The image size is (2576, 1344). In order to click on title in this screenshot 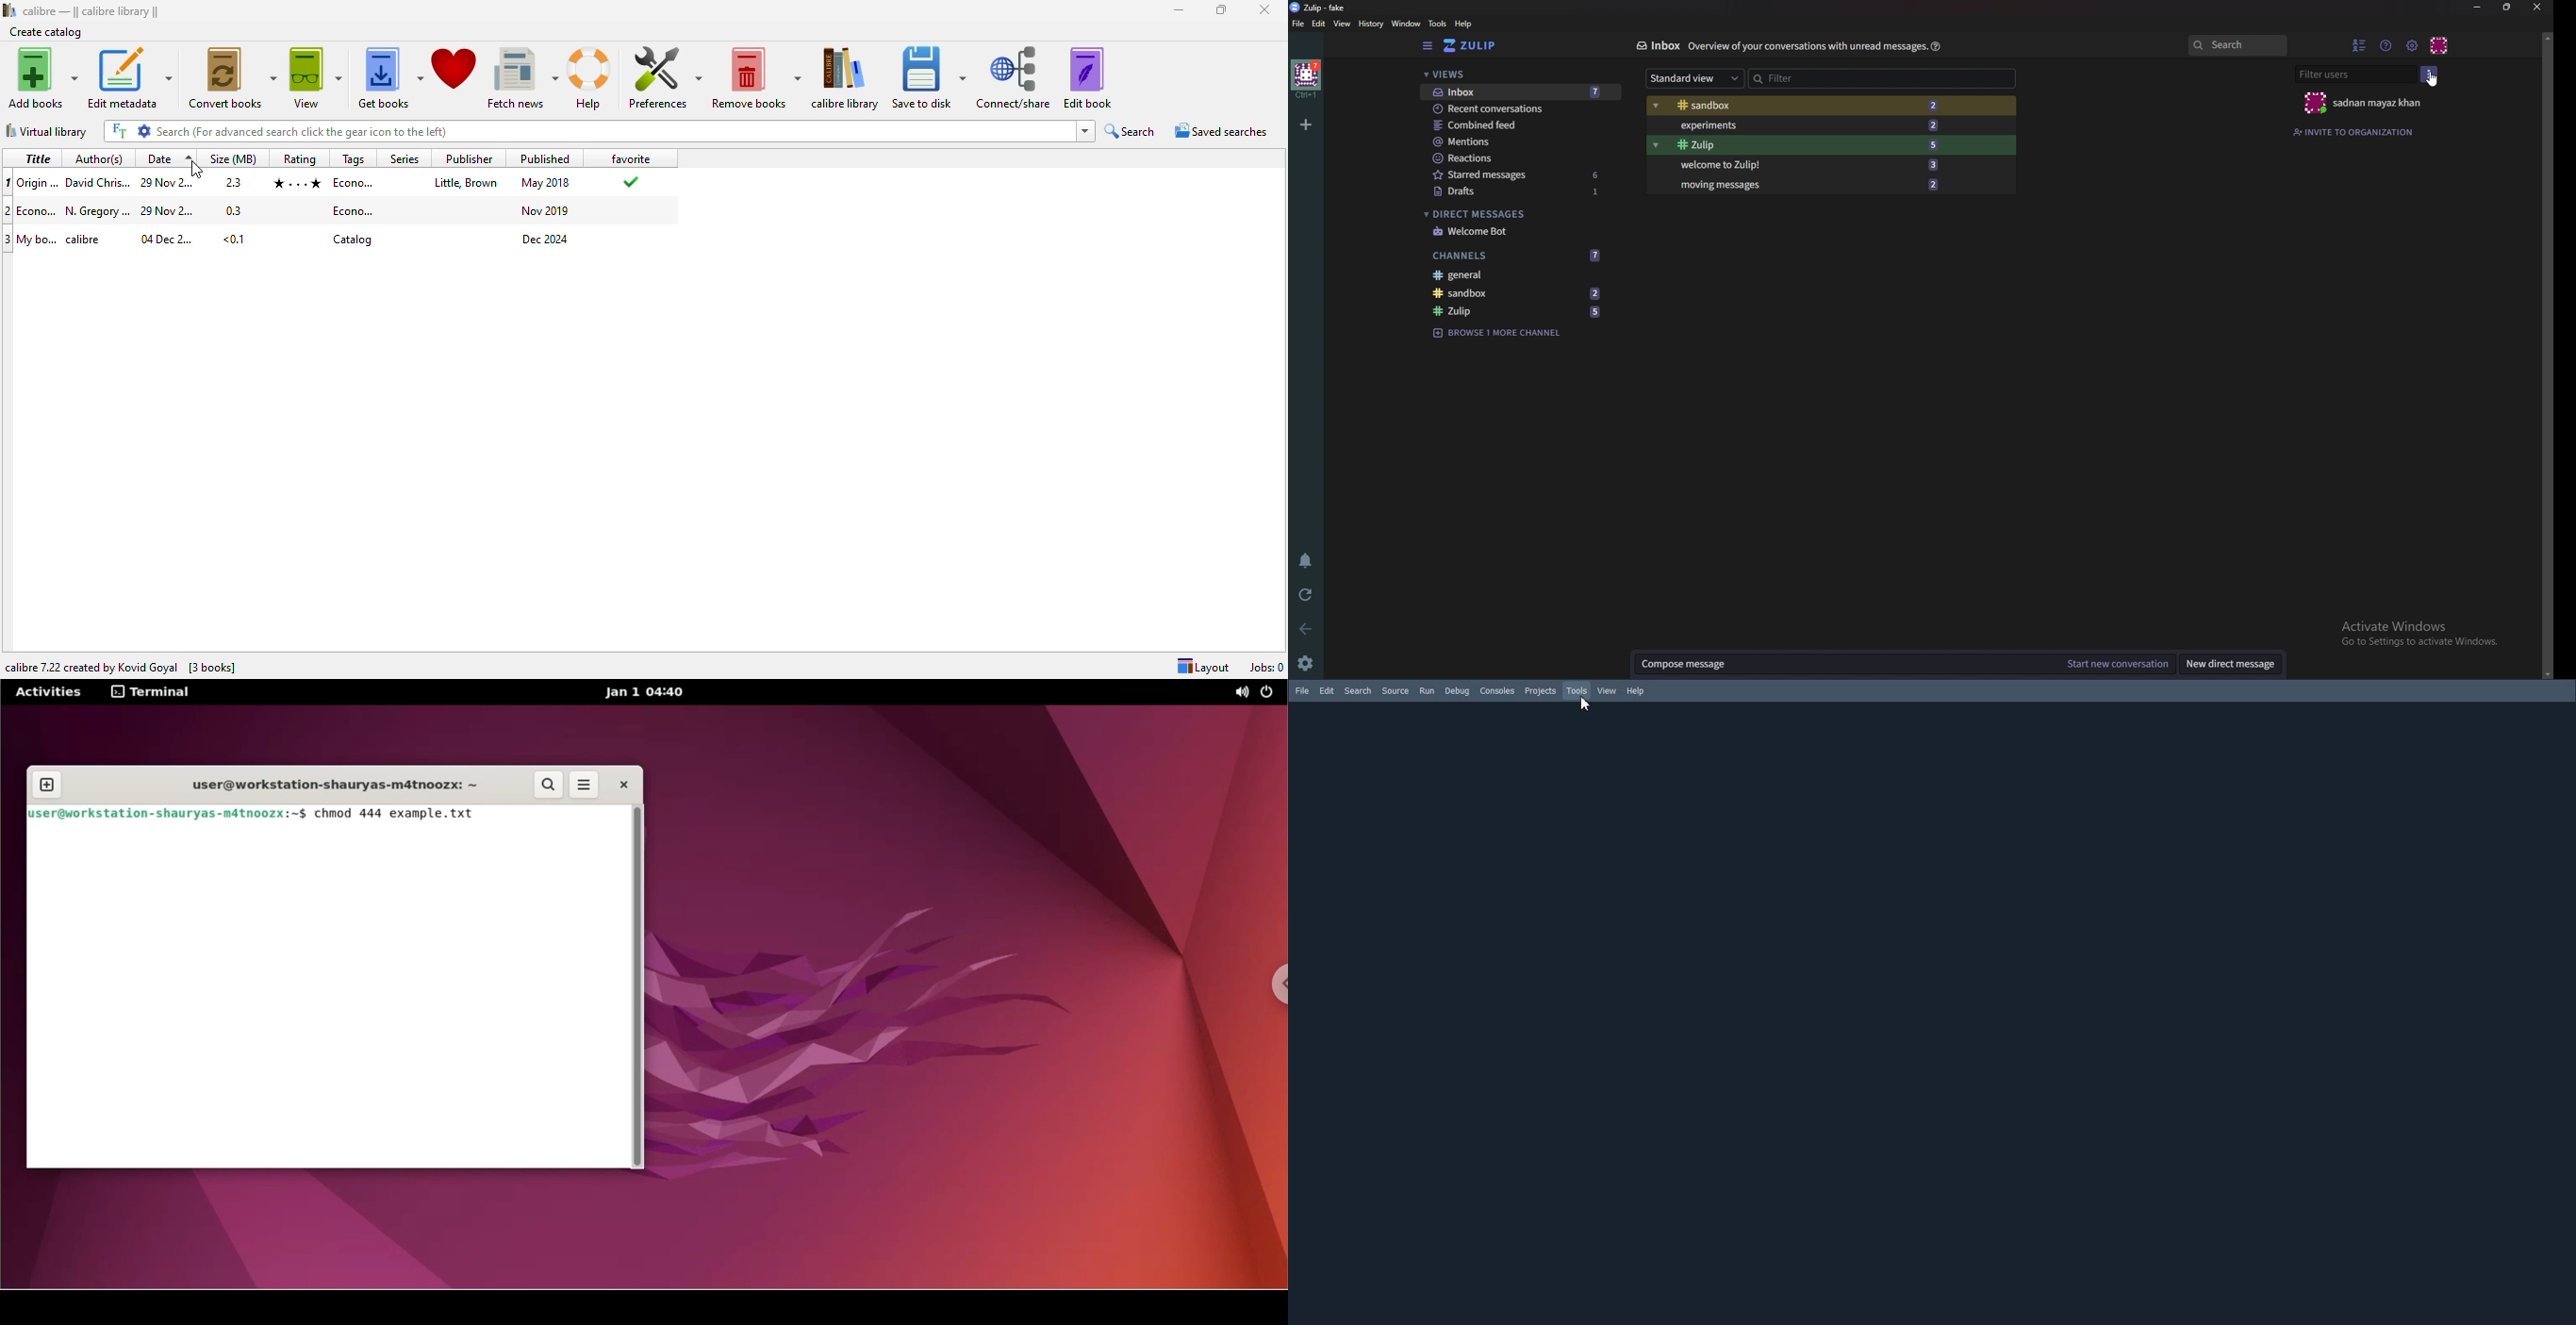, I will do `click(38, 157)`.